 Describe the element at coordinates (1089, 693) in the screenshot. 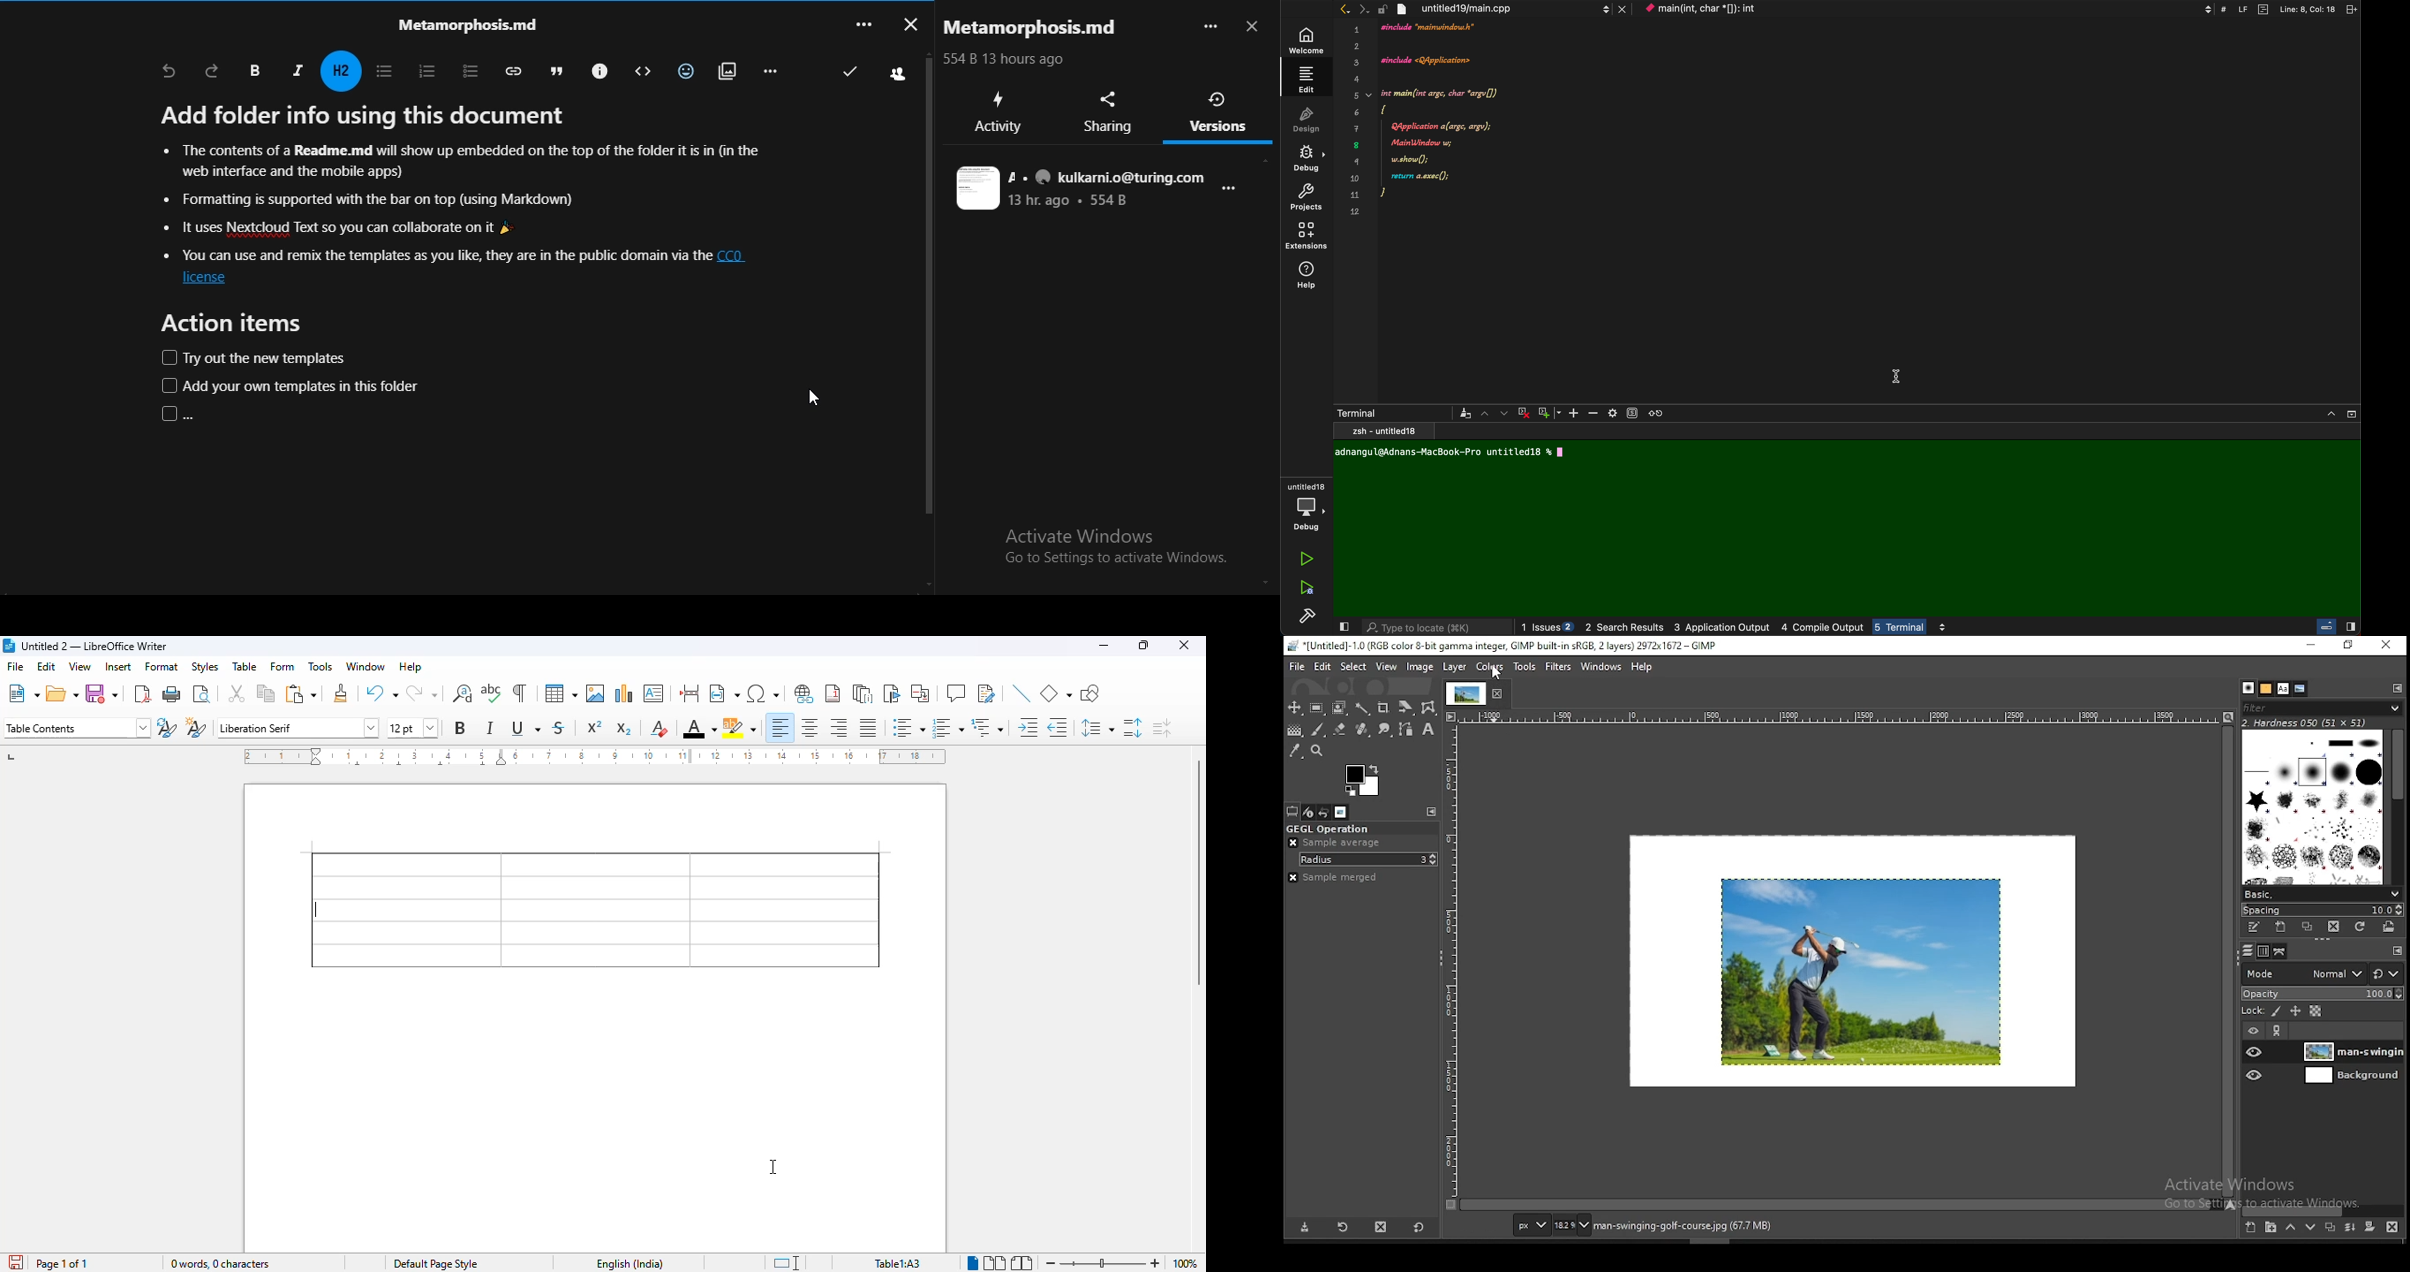

I see `show draw functions` at that location.